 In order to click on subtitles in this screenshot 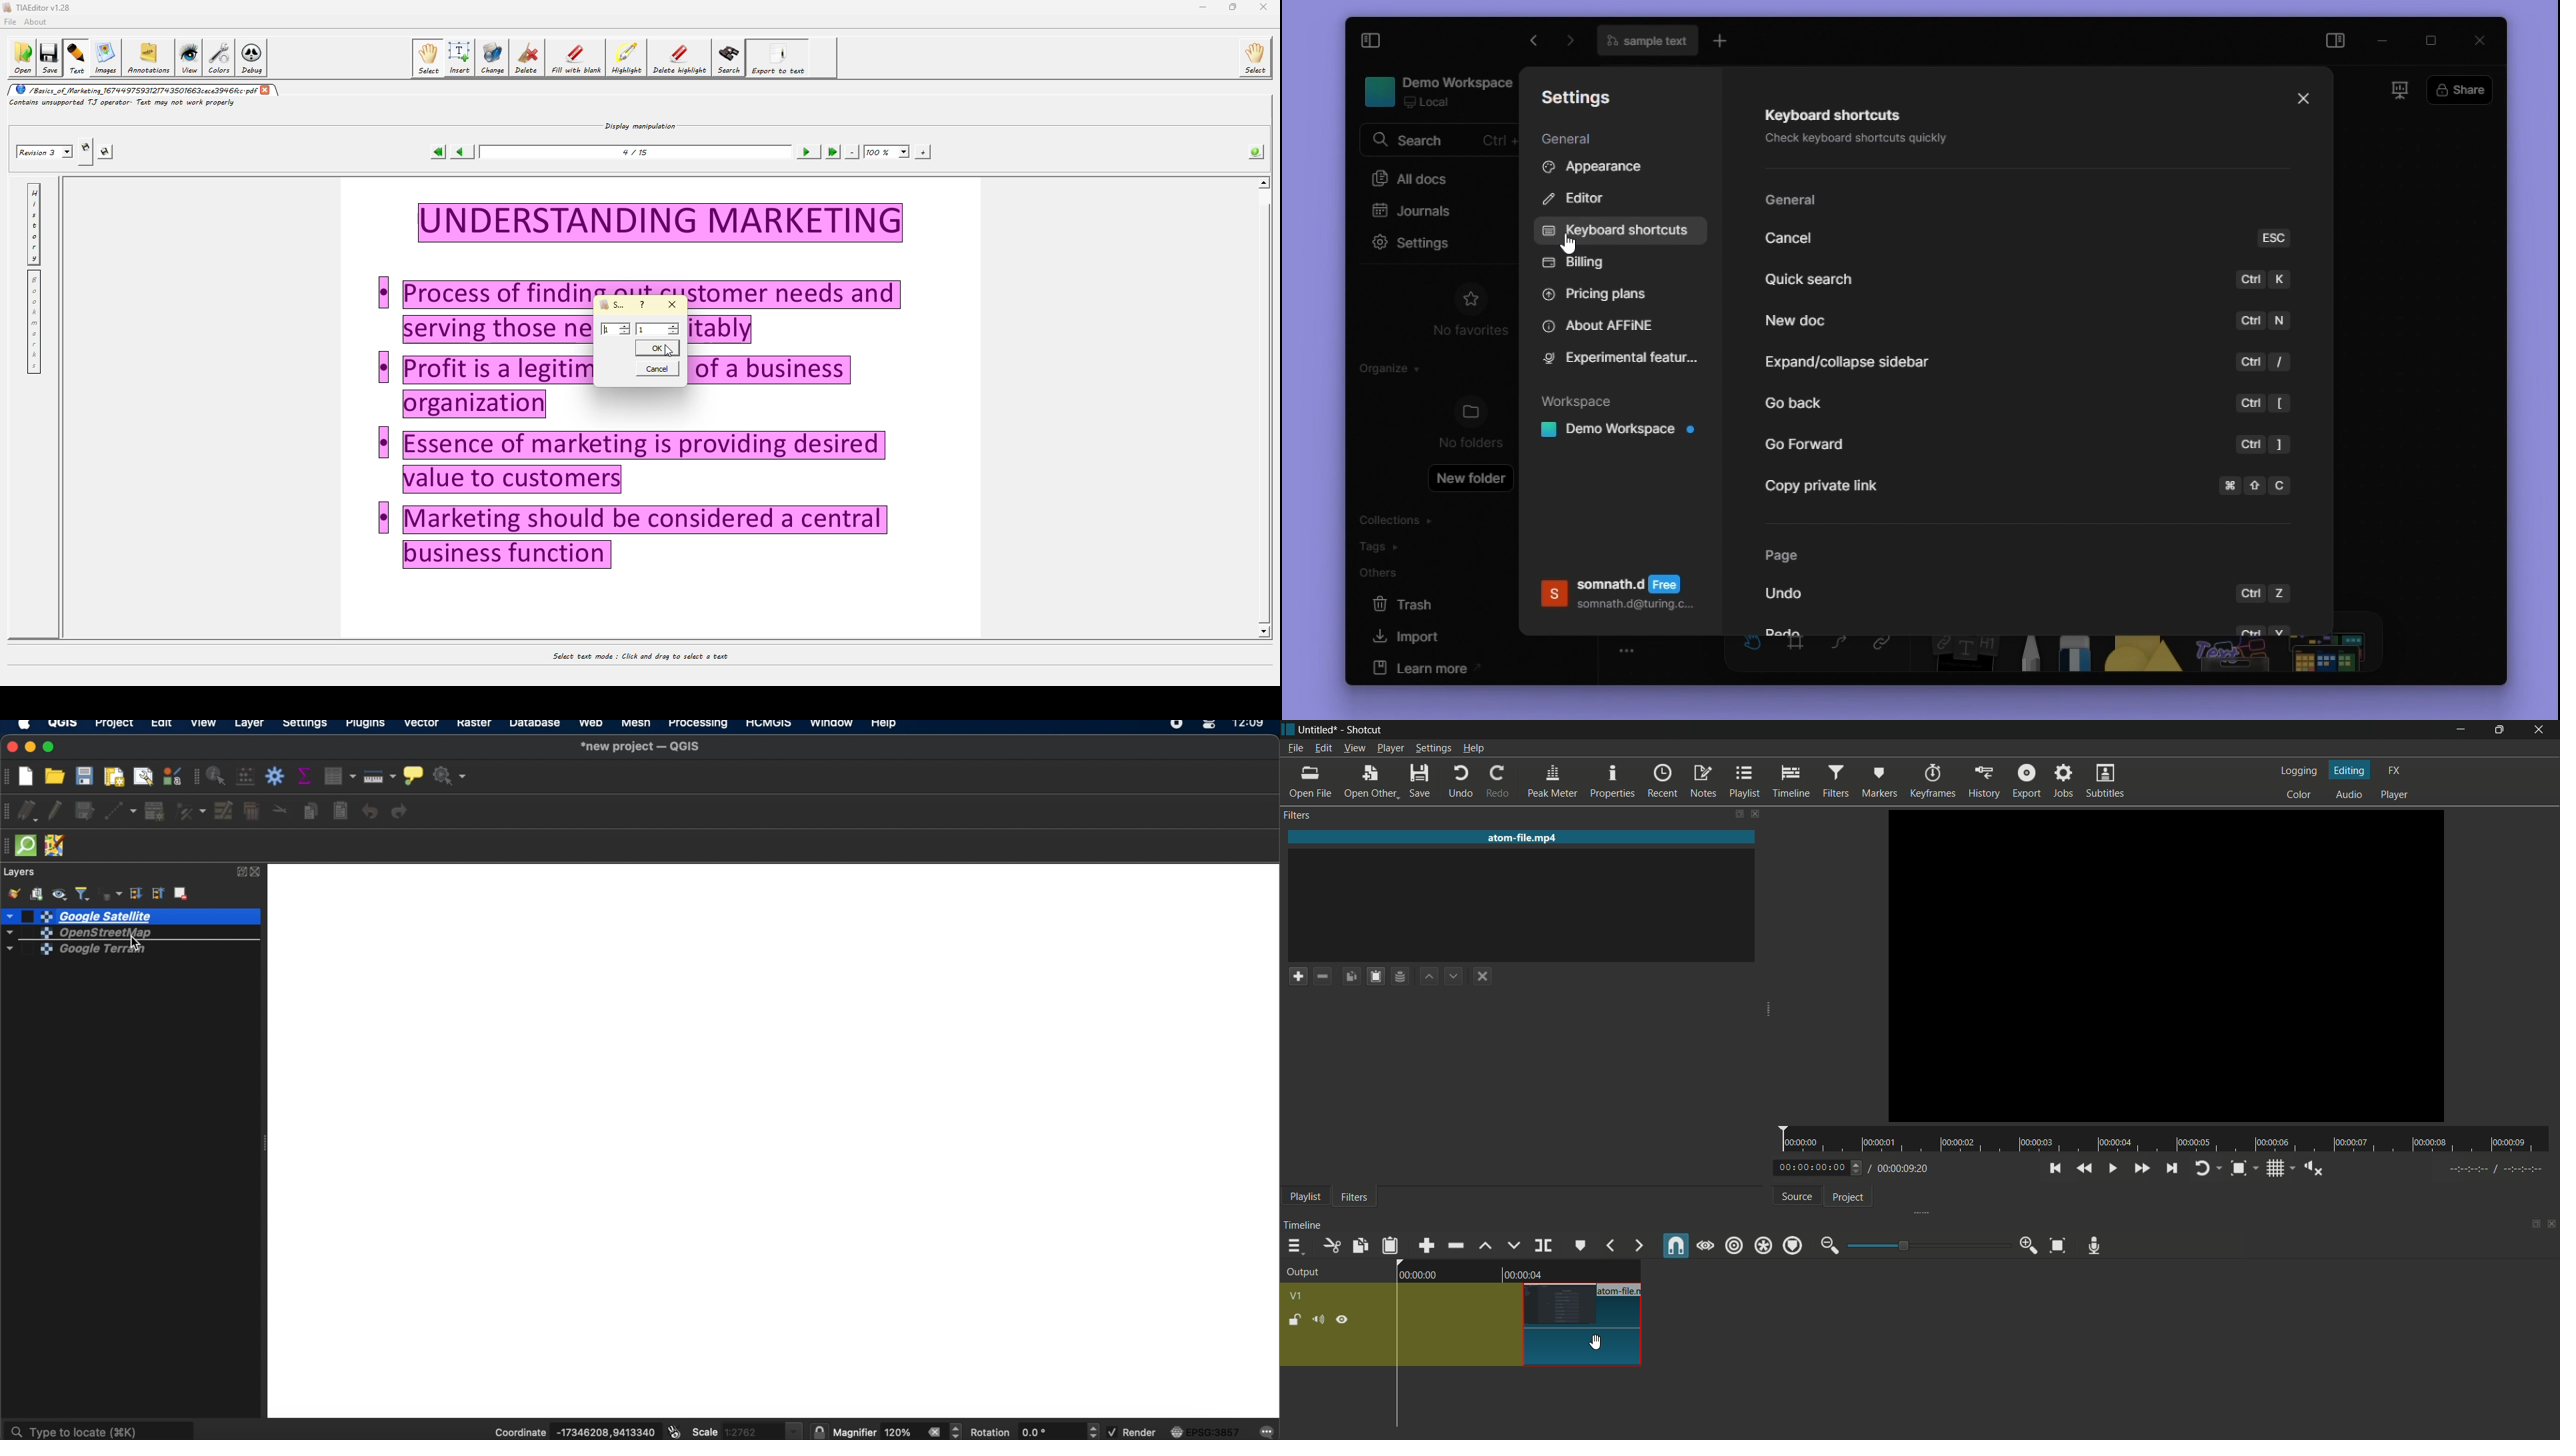, I will do `click(2105, 781)`.